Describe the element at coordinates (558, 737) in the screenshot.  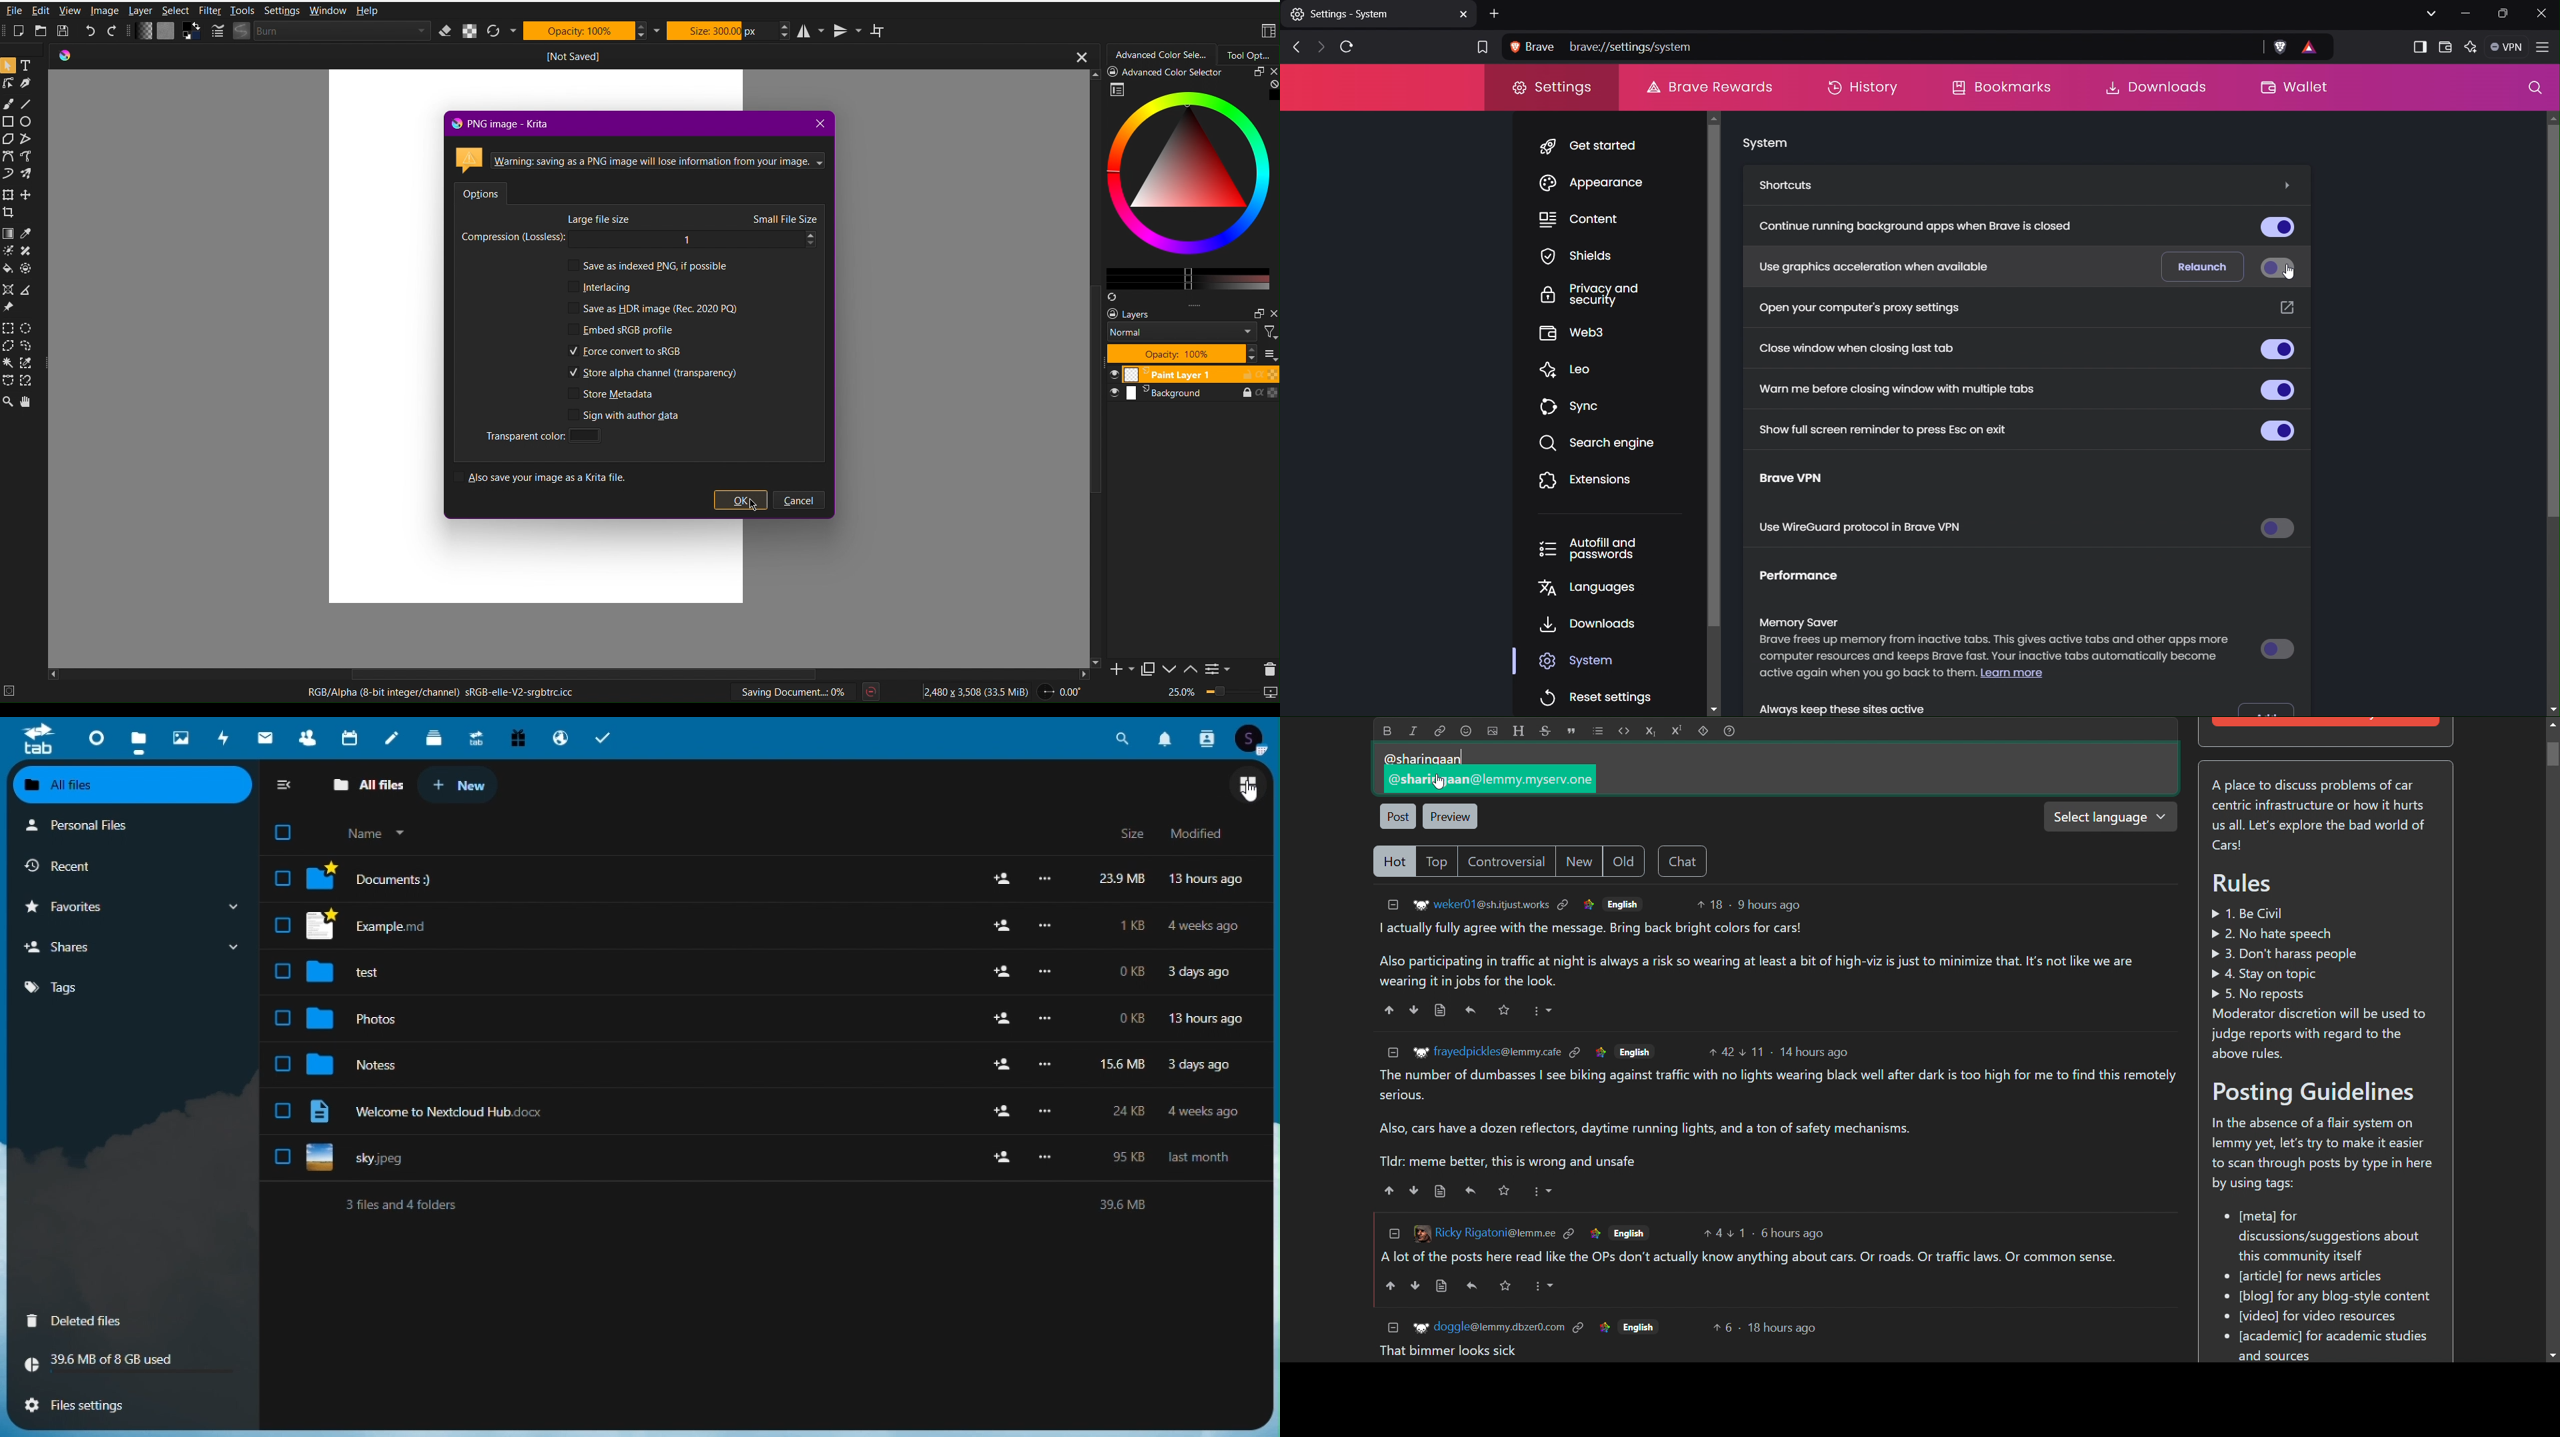
I see `email hosting` at that location.